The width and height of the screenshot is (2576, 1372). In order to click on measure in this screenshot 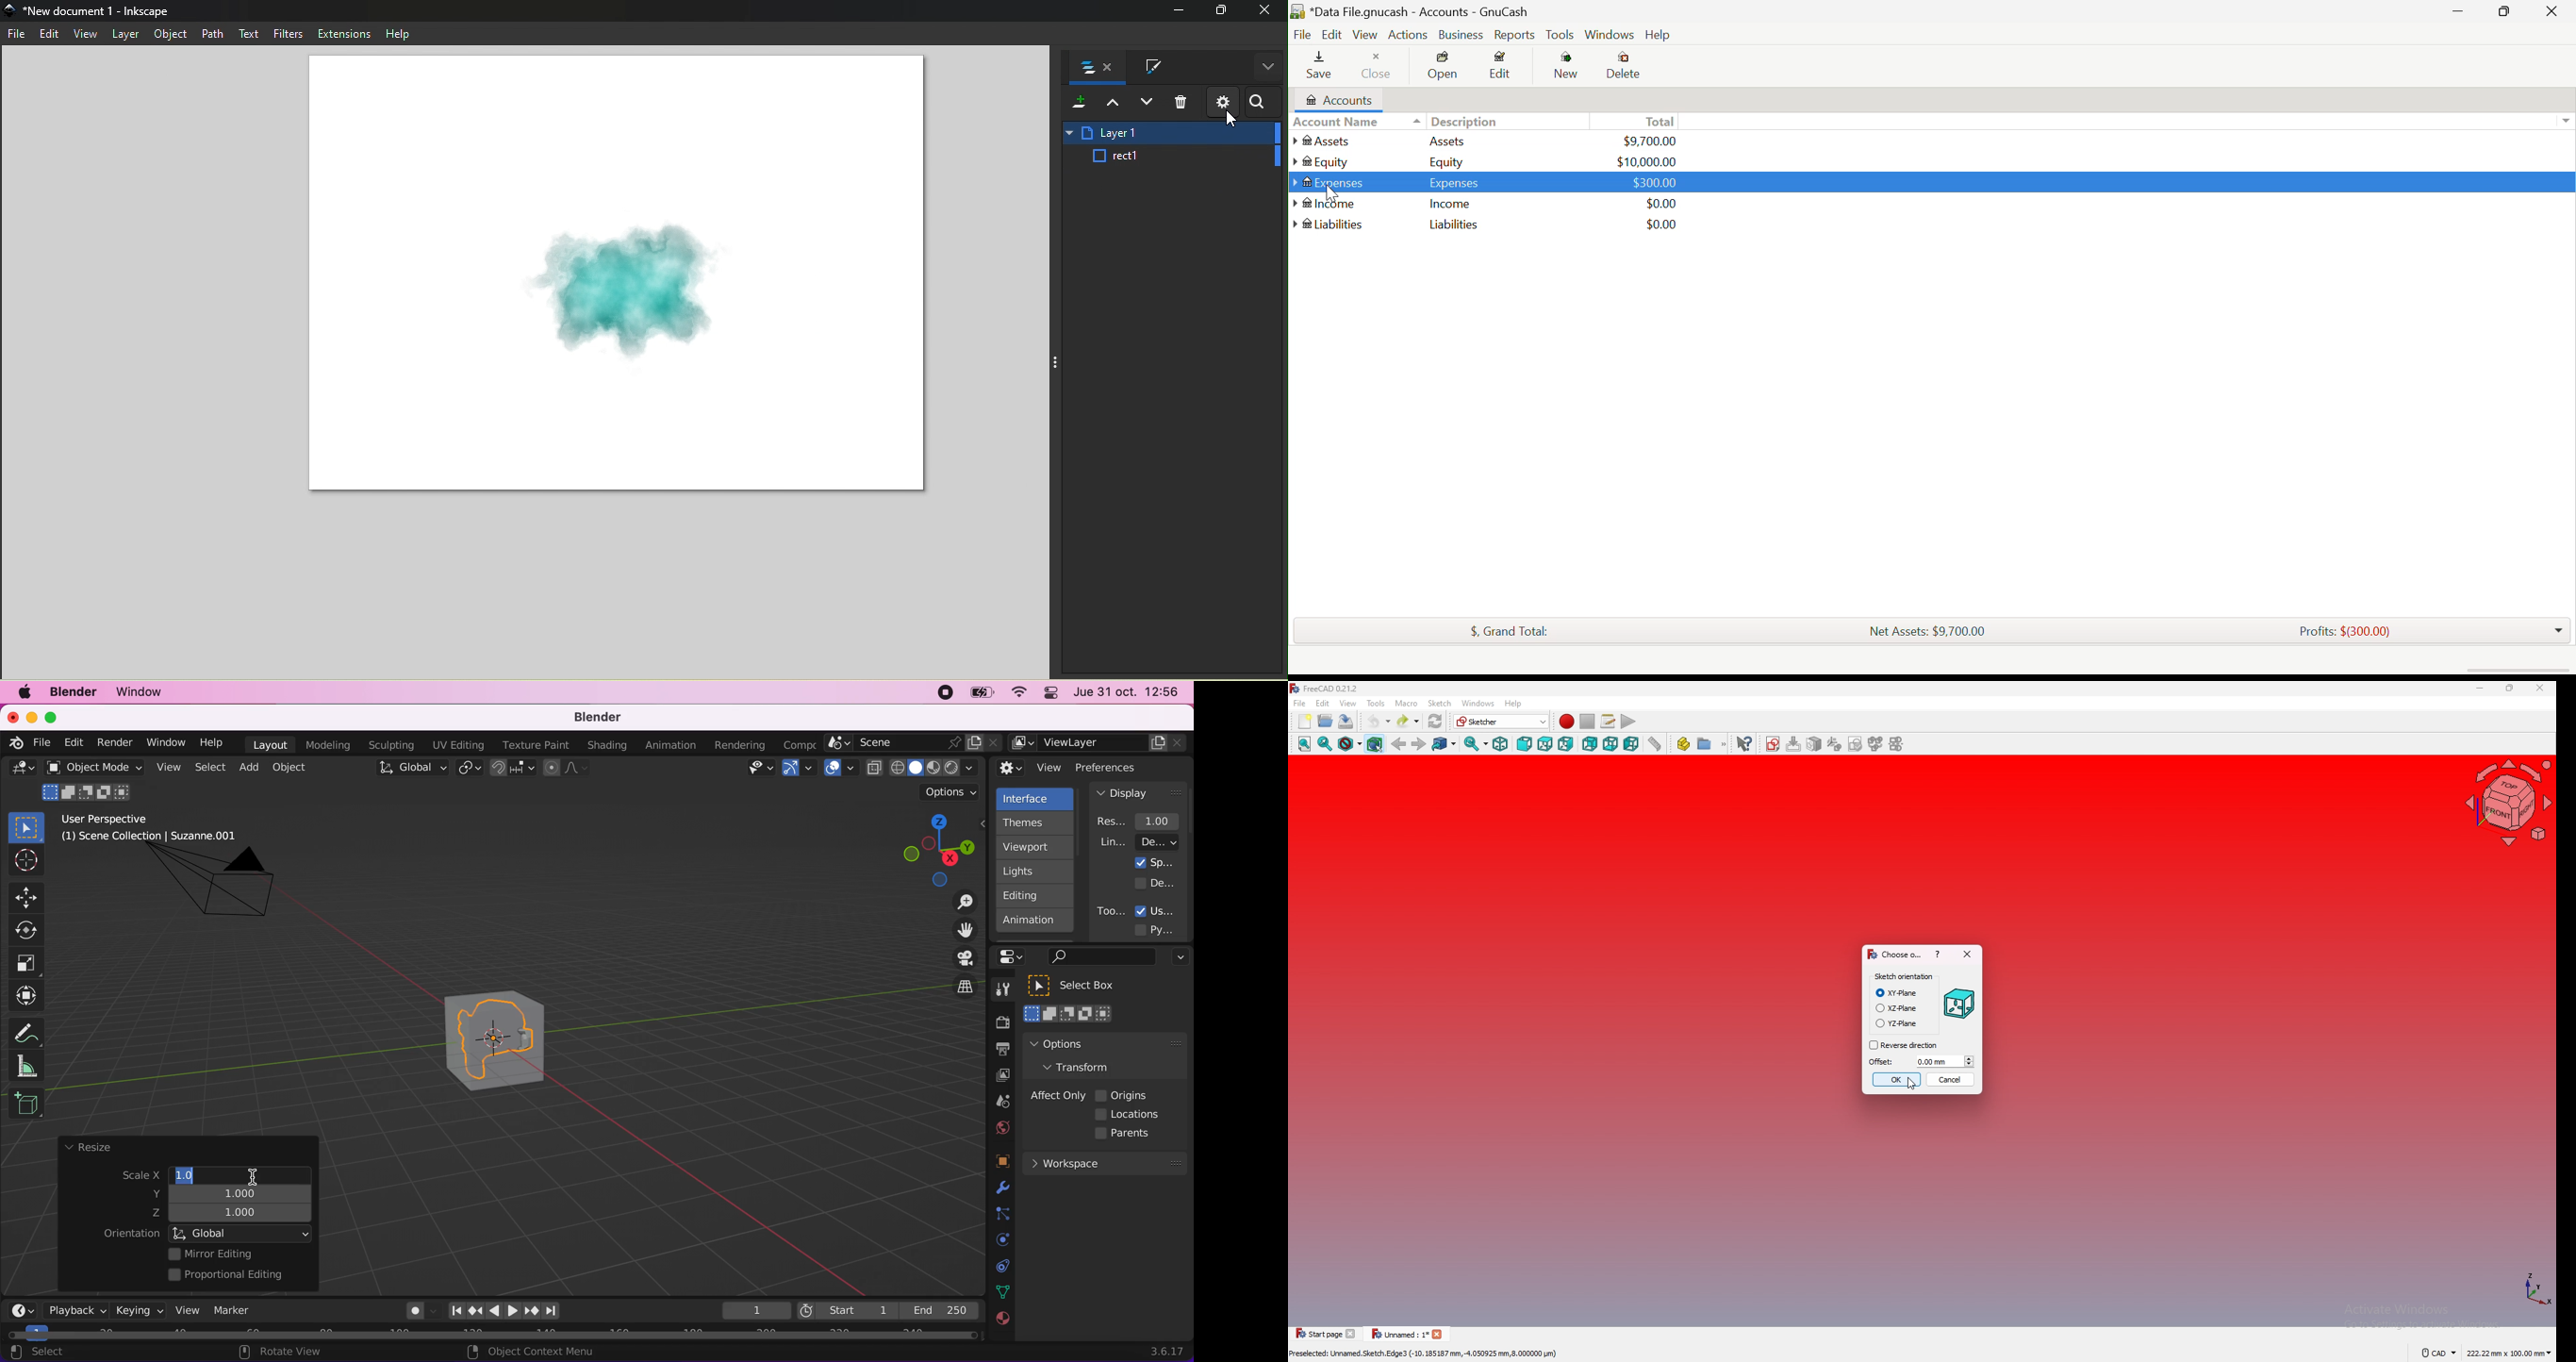, I will do `click(33, 1065)`.